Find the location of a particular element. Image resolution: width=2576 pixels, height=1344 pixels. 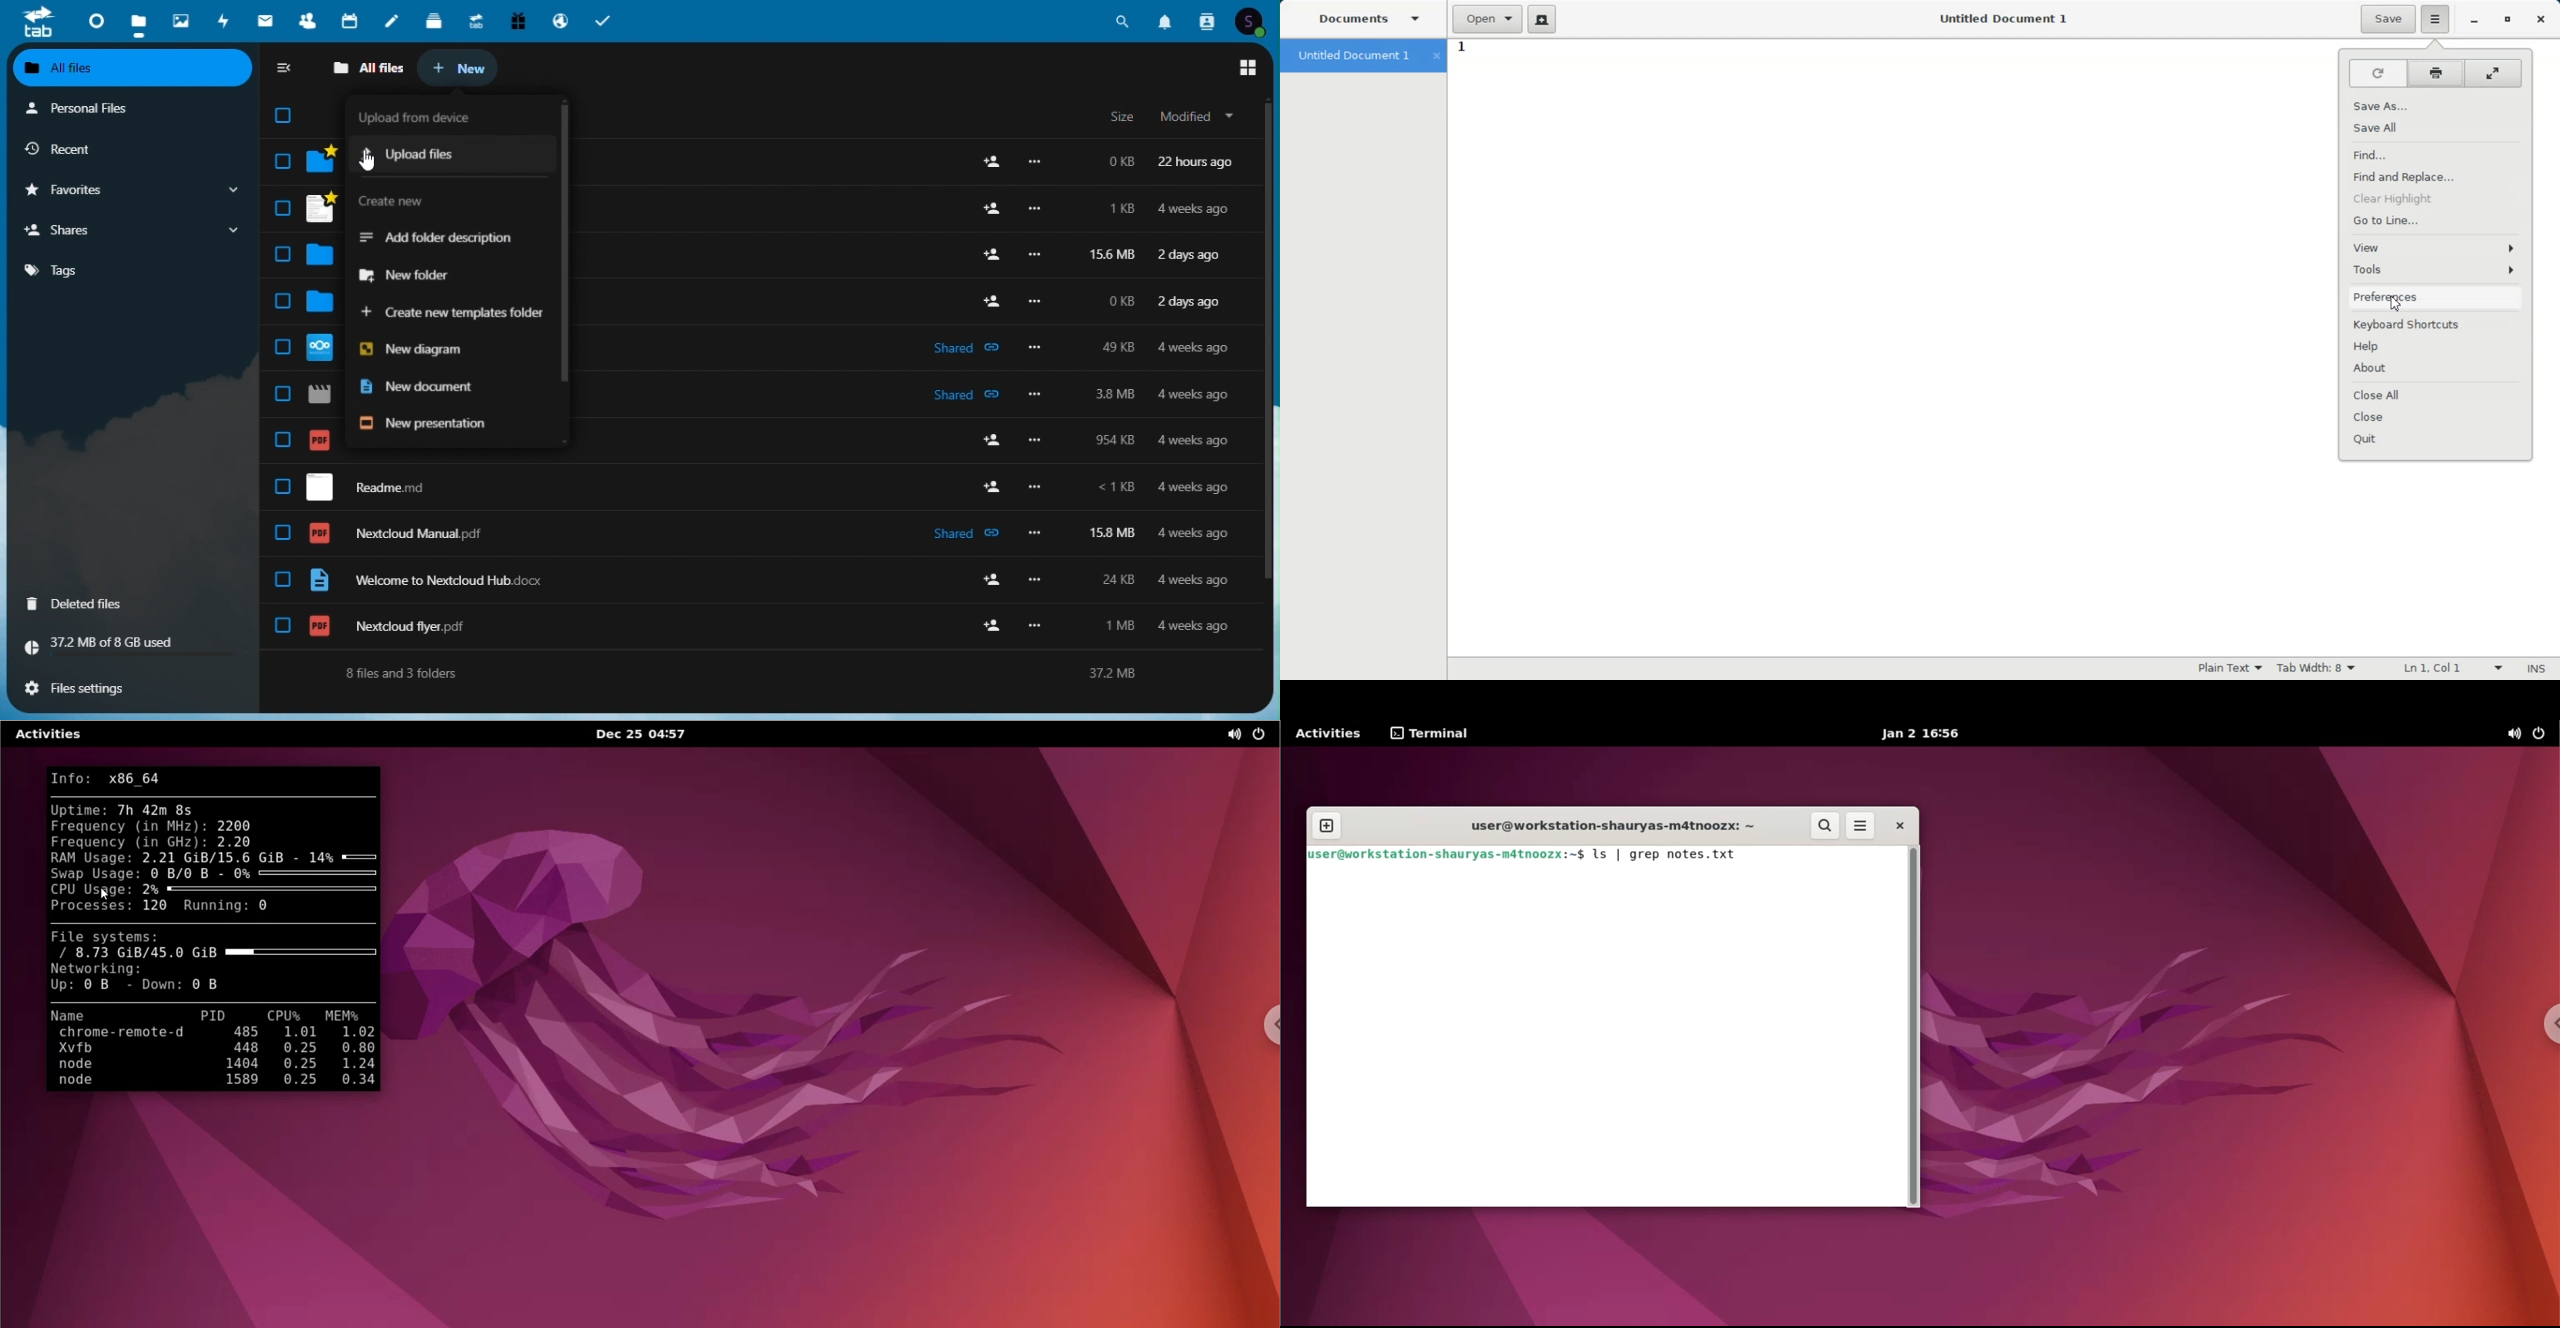

check box is located at coordinates (283, 160).